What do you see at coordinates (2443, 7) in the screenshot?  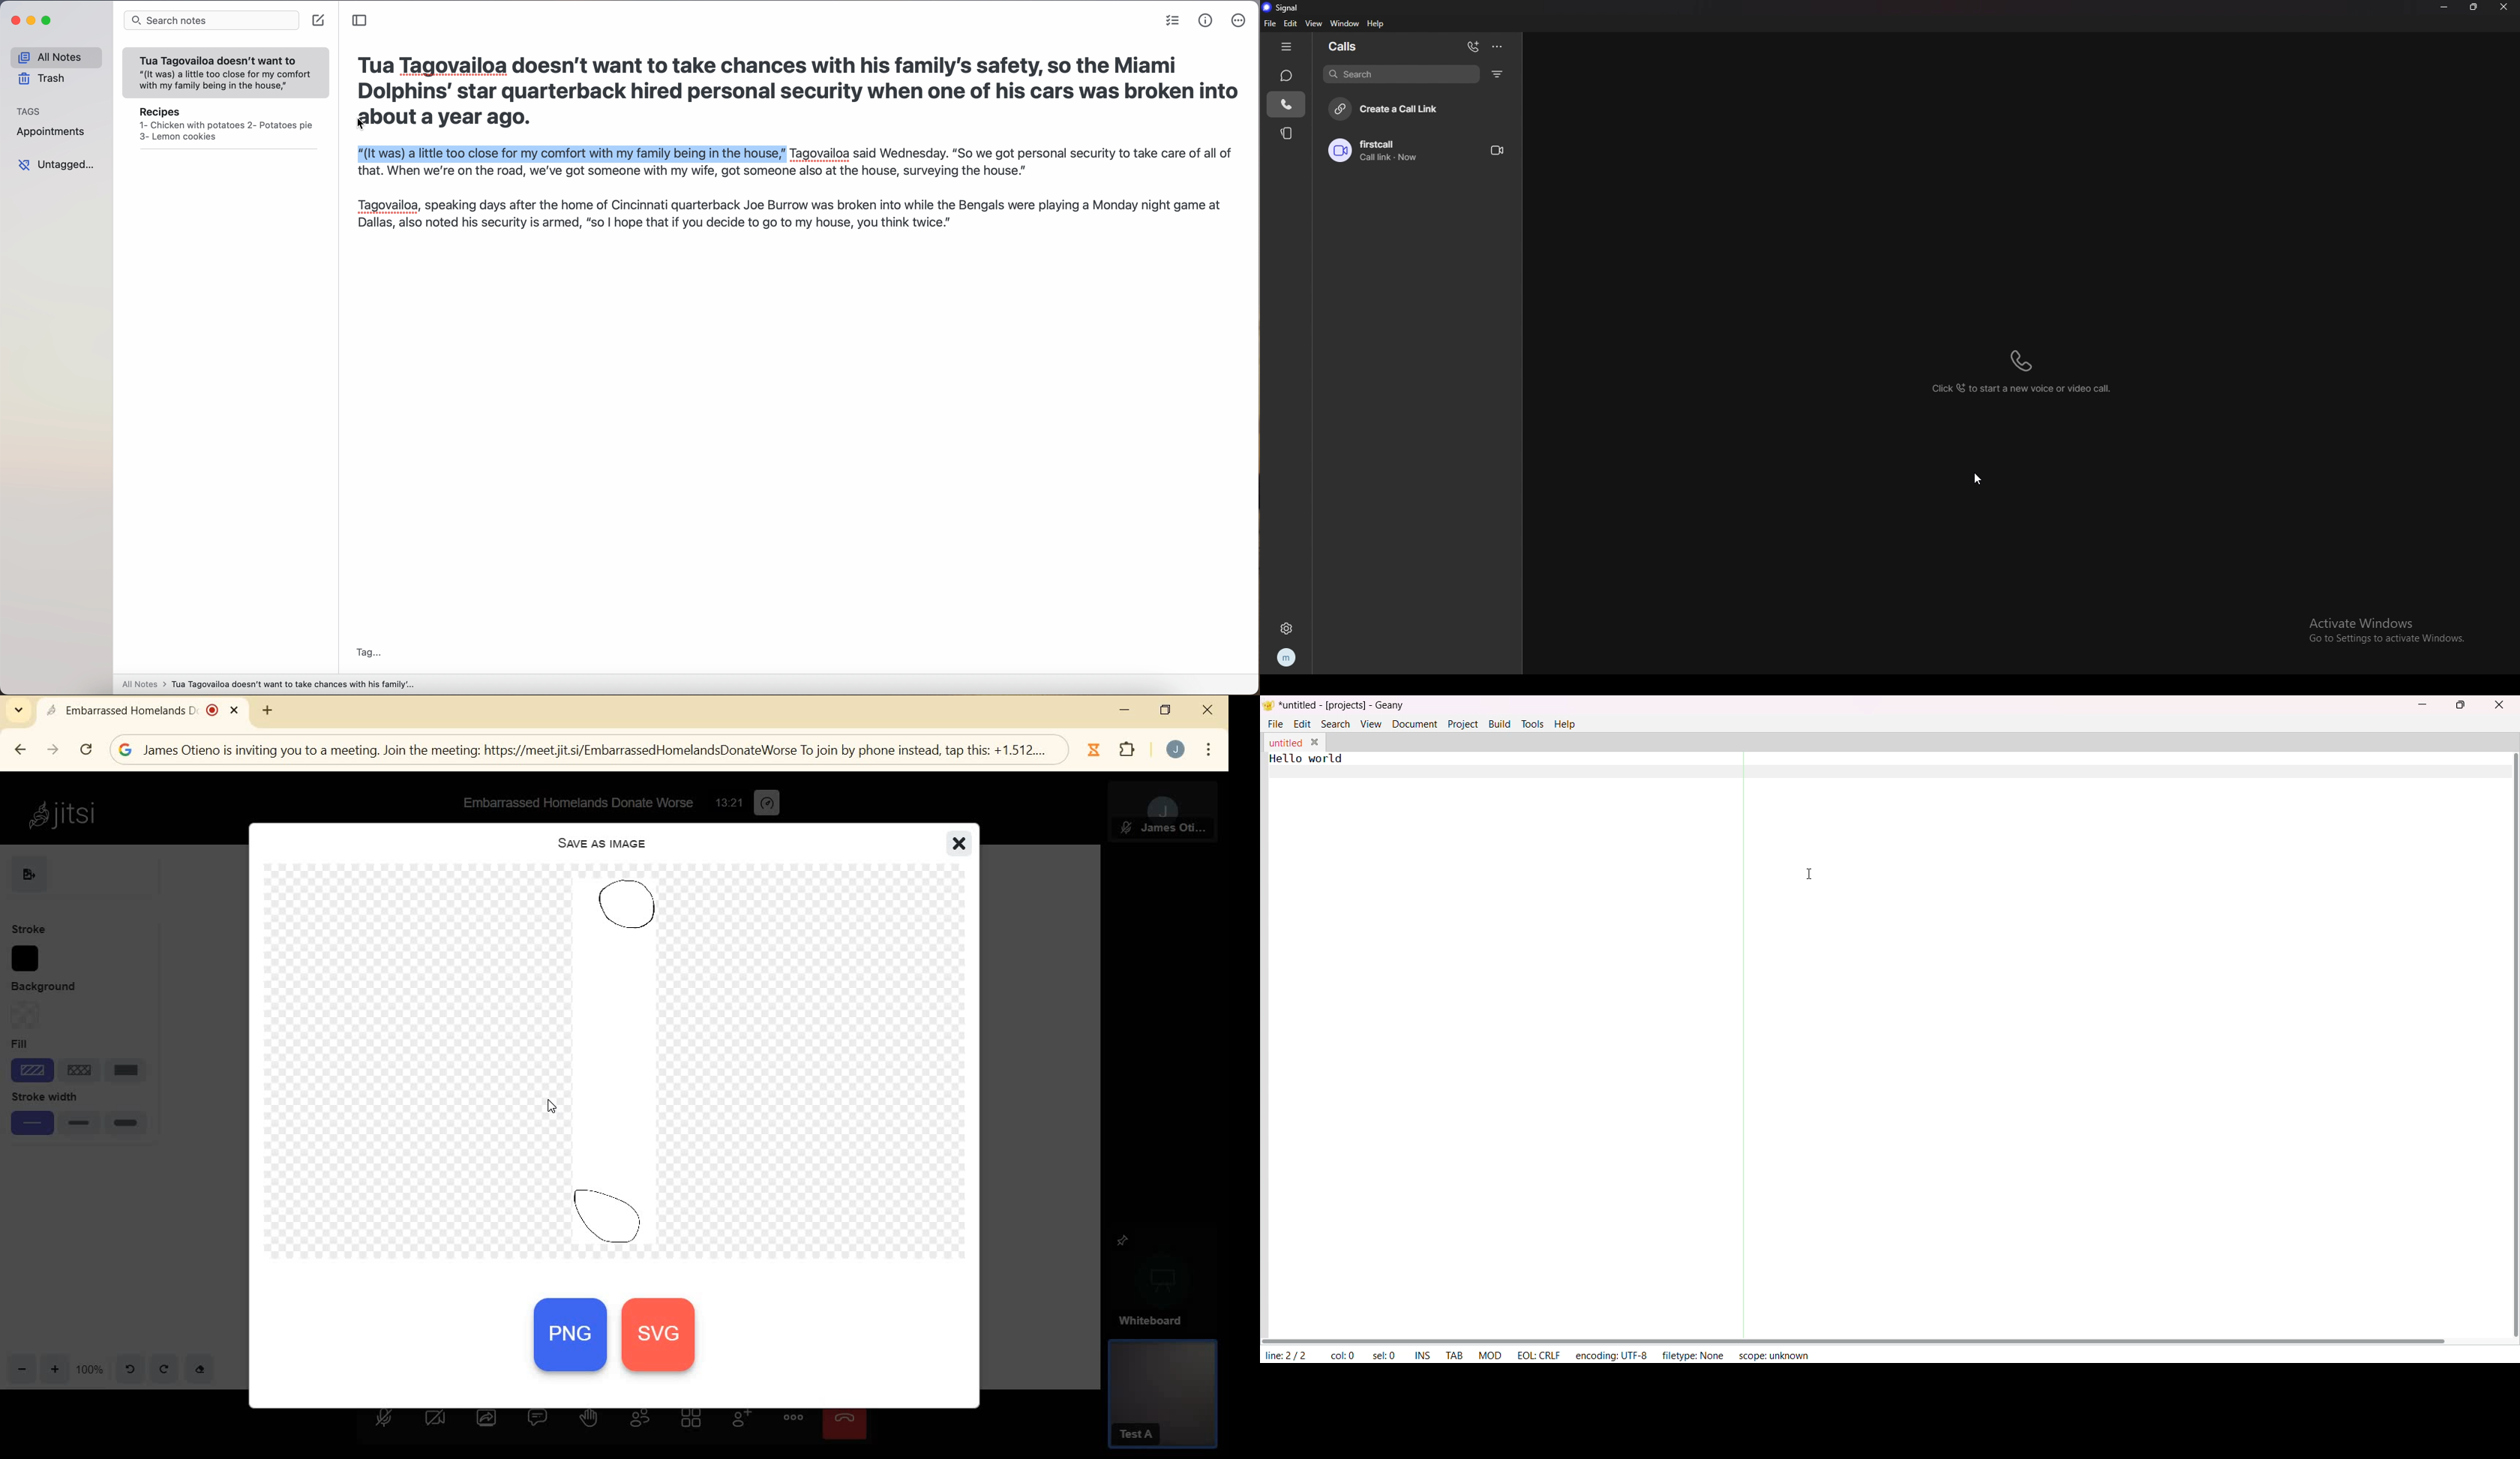 I see `minimize` at bounding box center [2443, 7].